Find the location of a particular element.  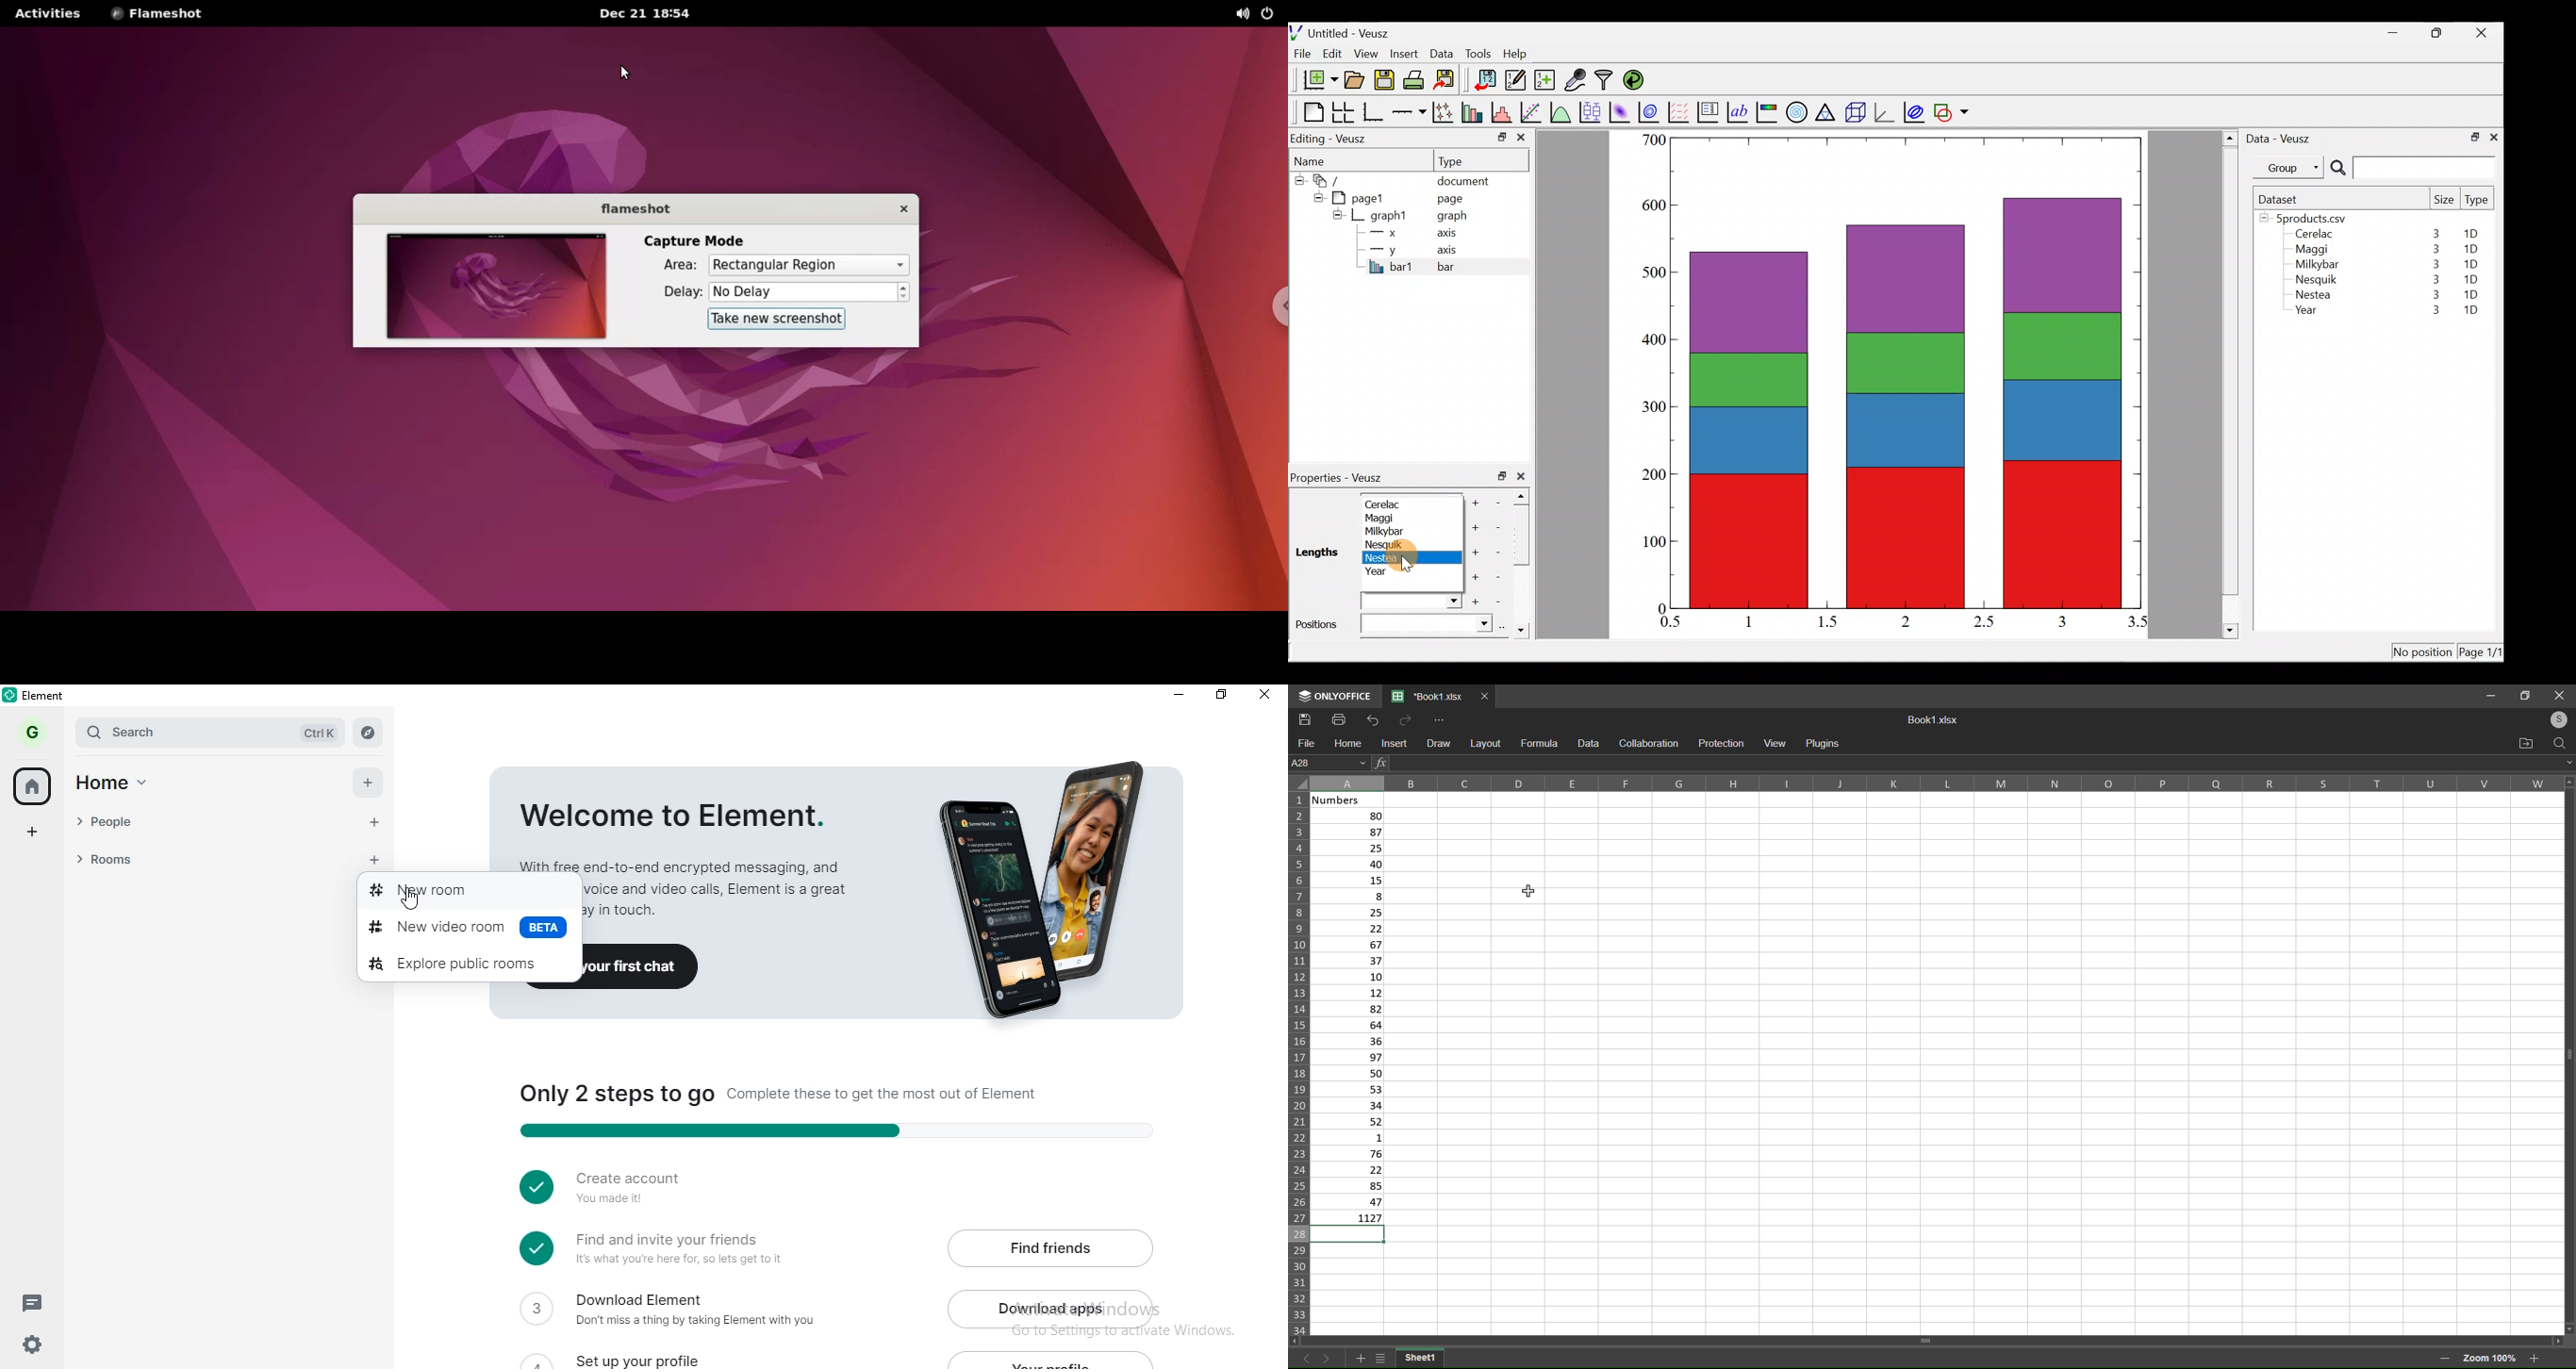

Image color bar is located at coordinates (1768, 112).